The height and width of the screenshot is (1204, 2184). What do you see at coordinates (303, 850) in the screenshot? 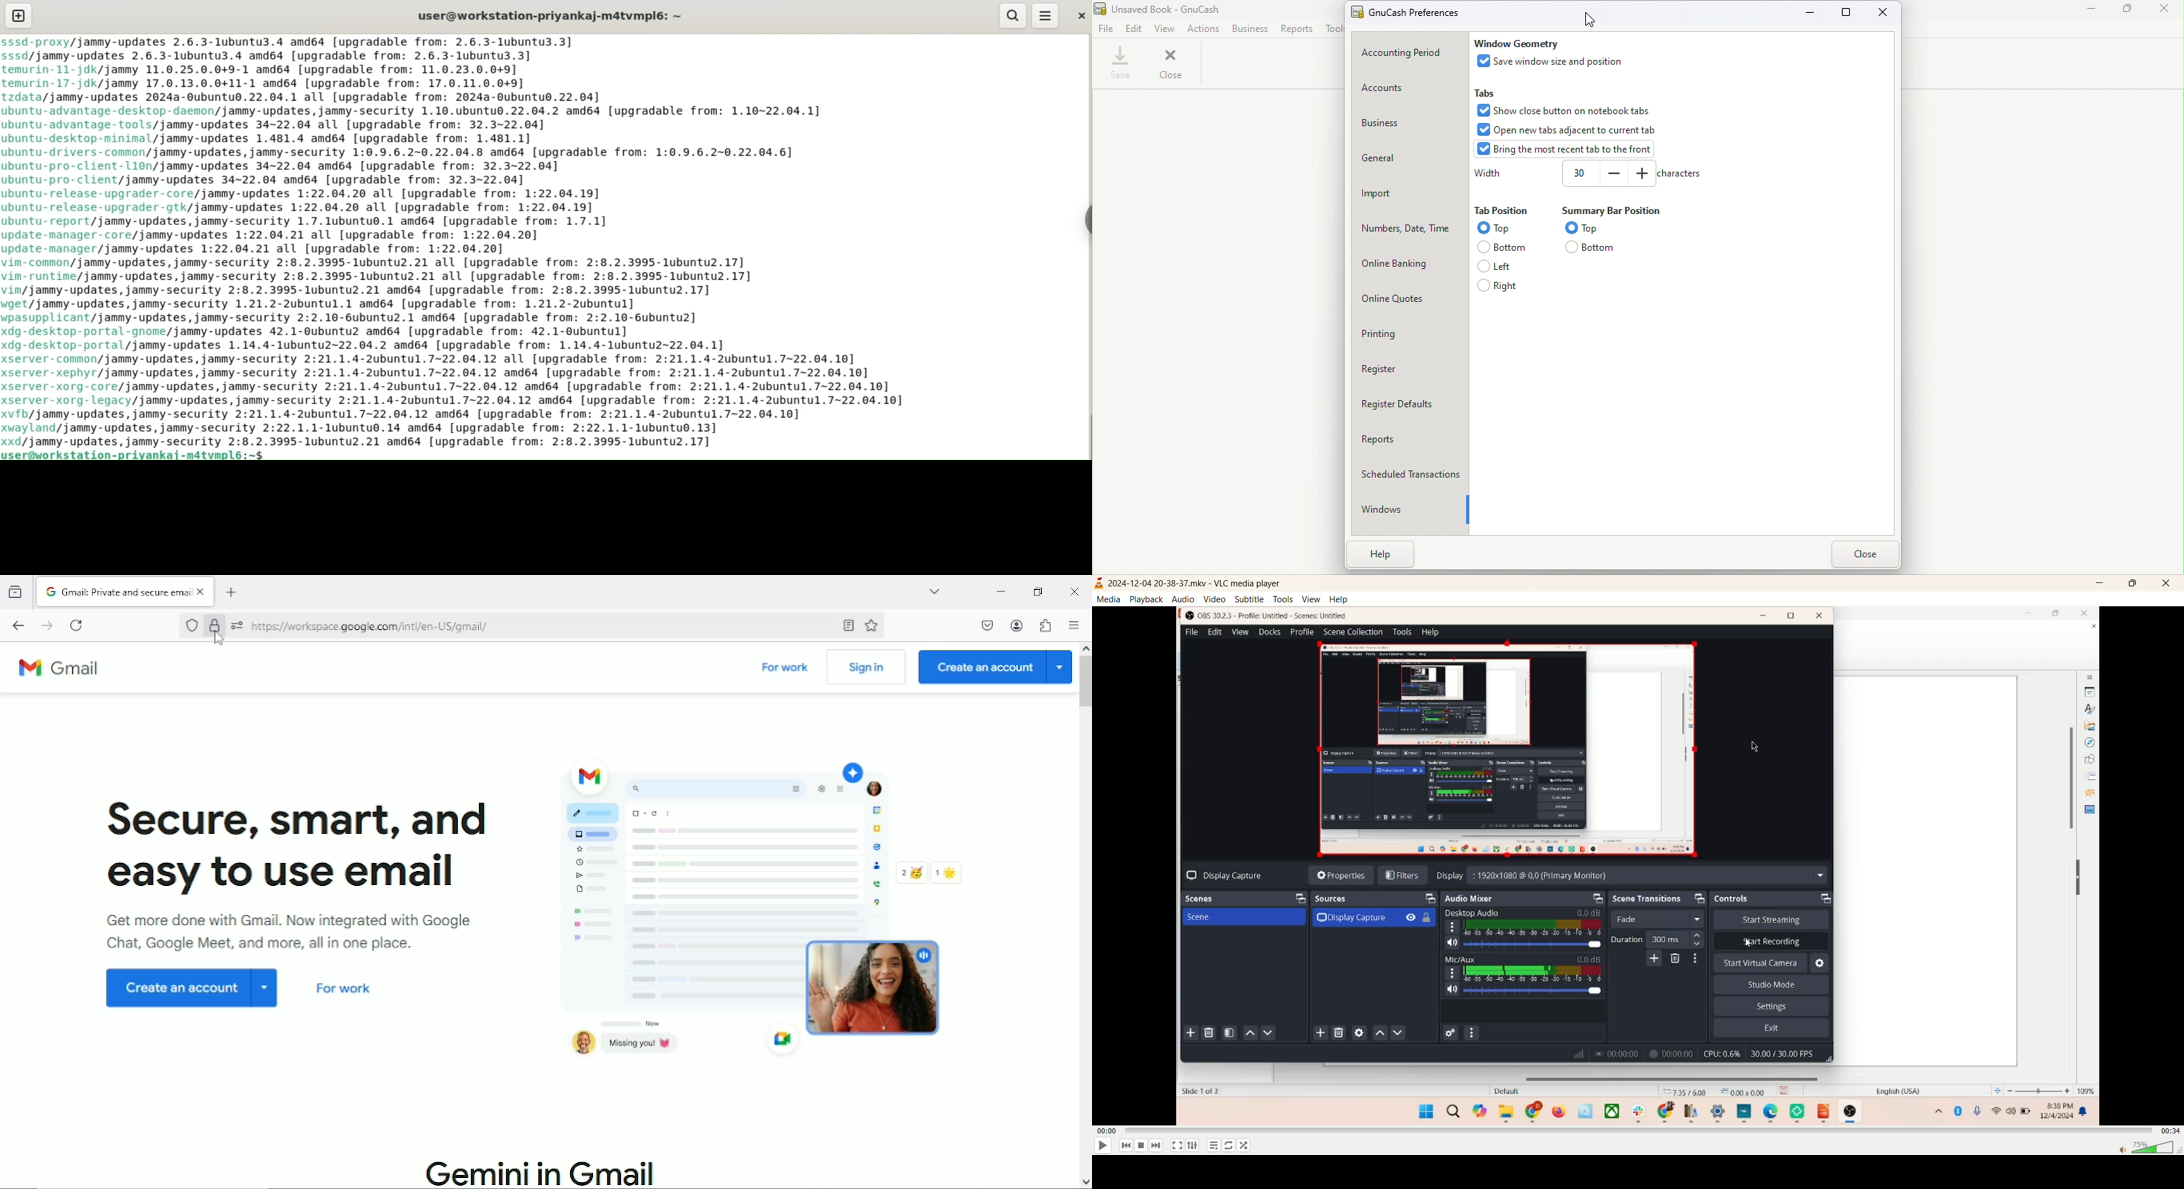
I see `Secure, smart and easy to use email.` at bounding box center [303, 850].